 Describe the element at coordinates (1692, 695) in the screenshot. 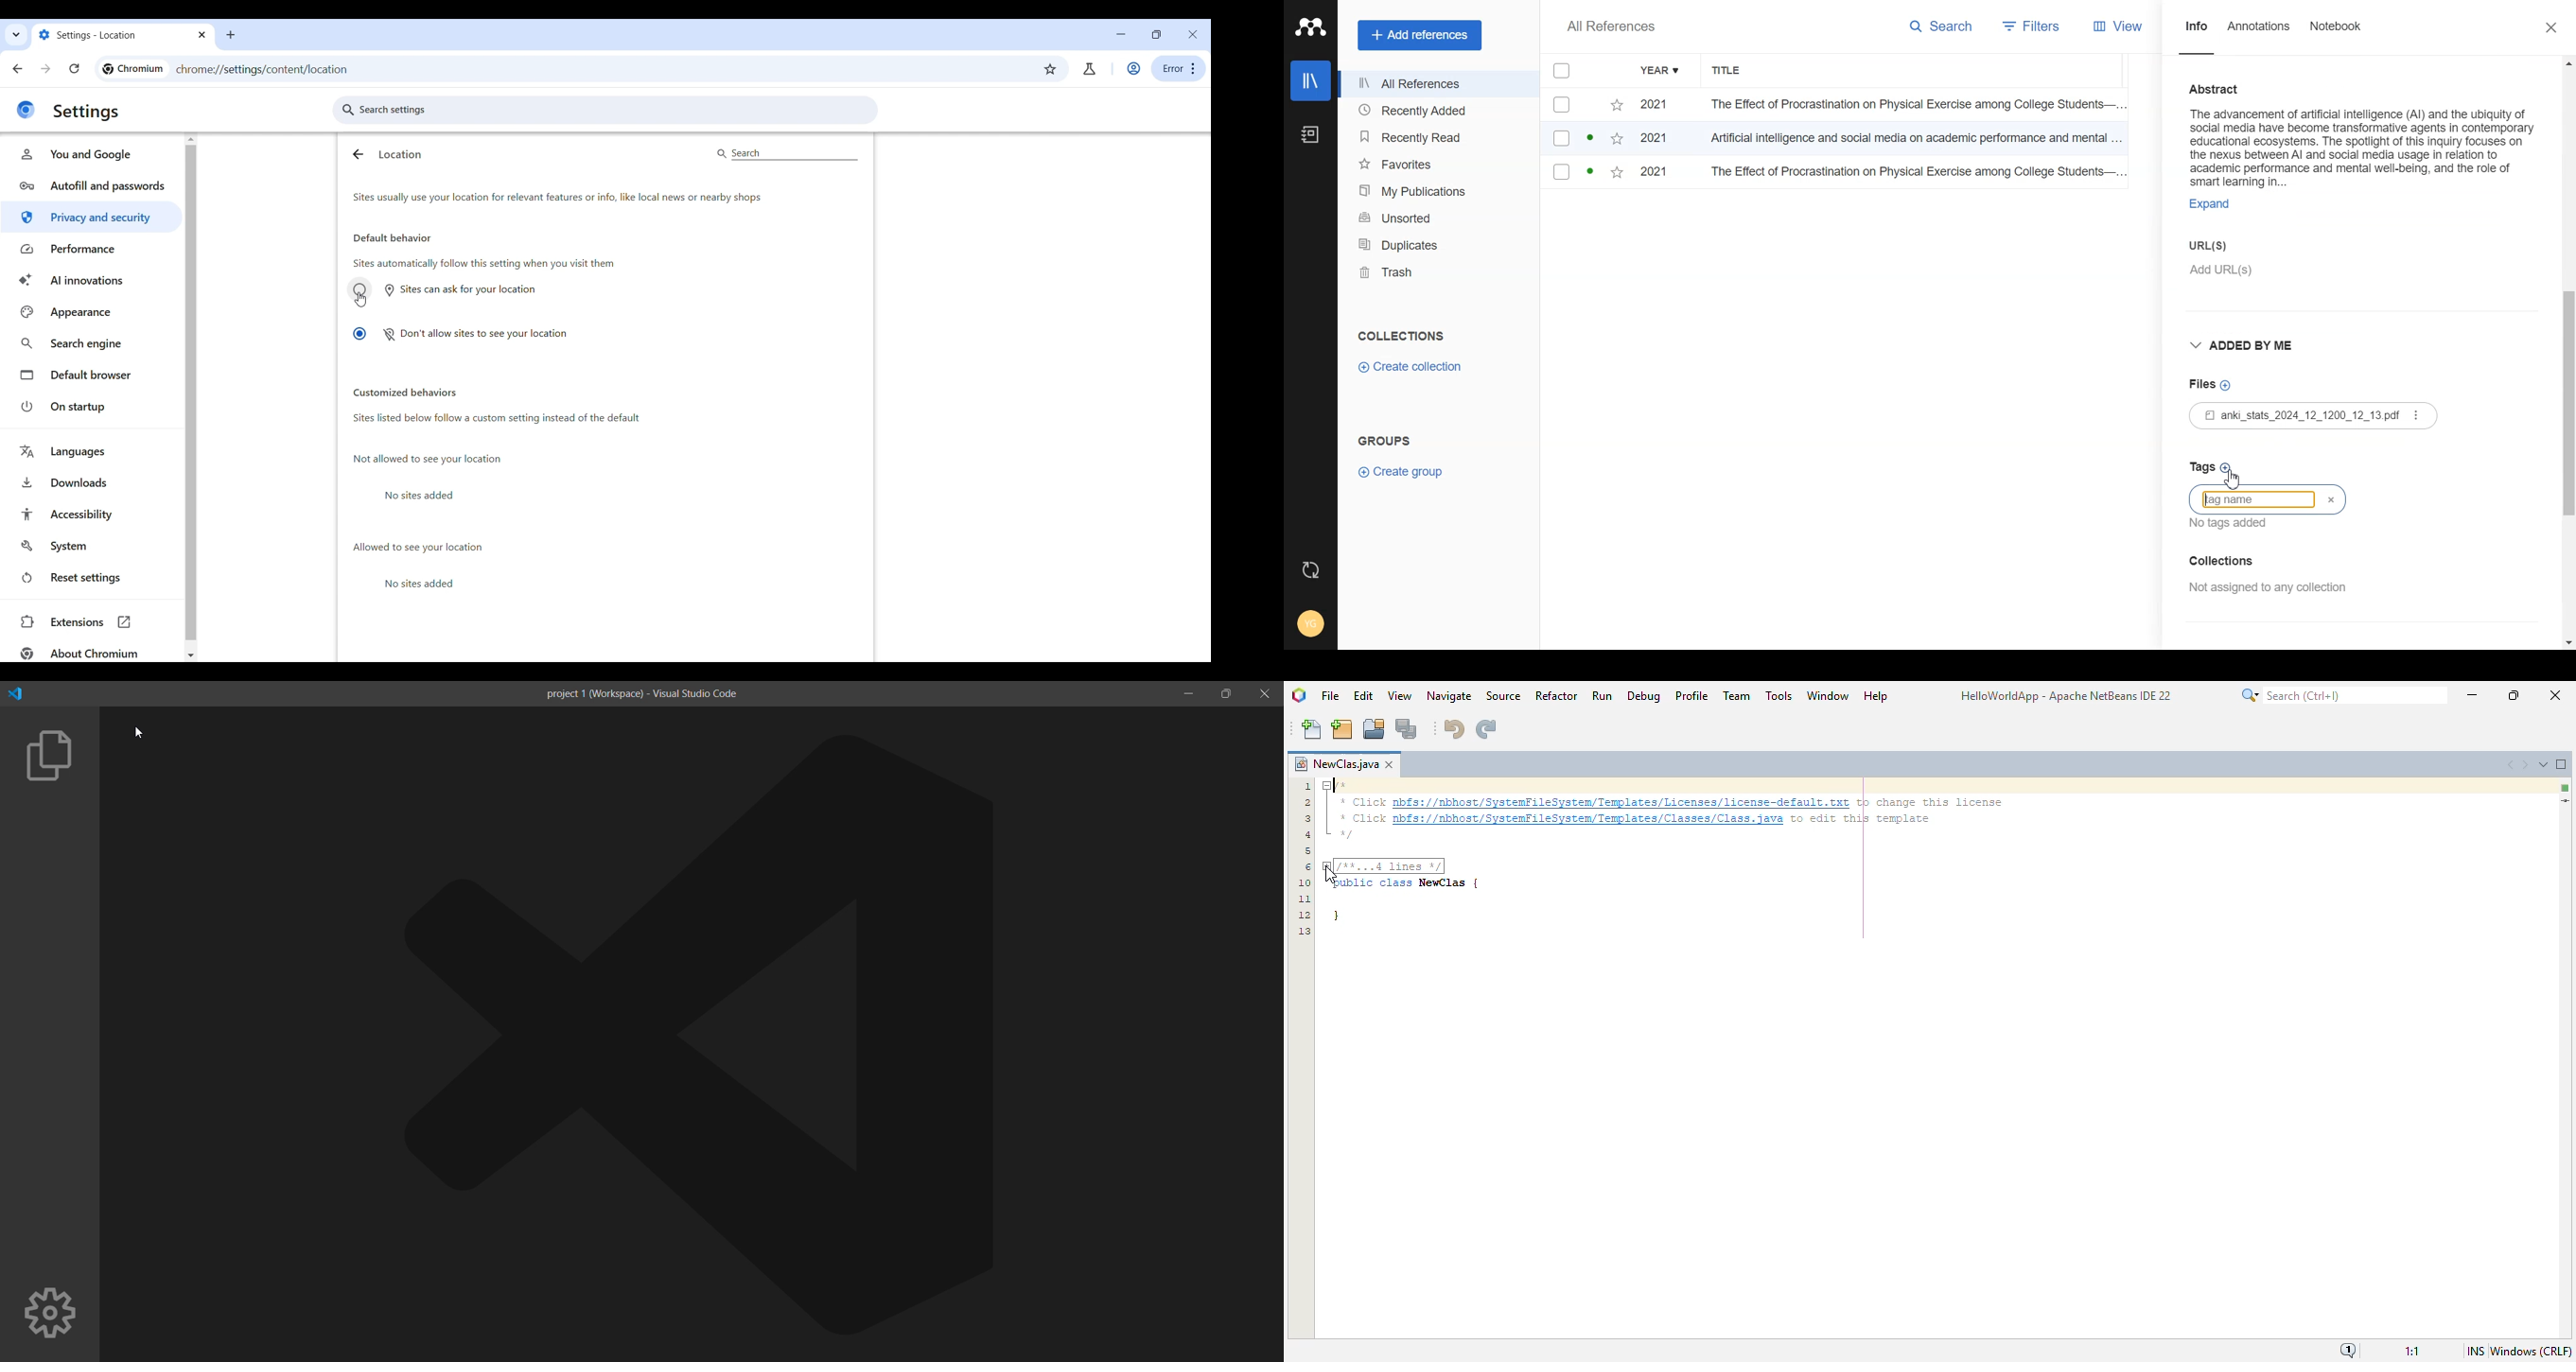

I see `profile` at that location.